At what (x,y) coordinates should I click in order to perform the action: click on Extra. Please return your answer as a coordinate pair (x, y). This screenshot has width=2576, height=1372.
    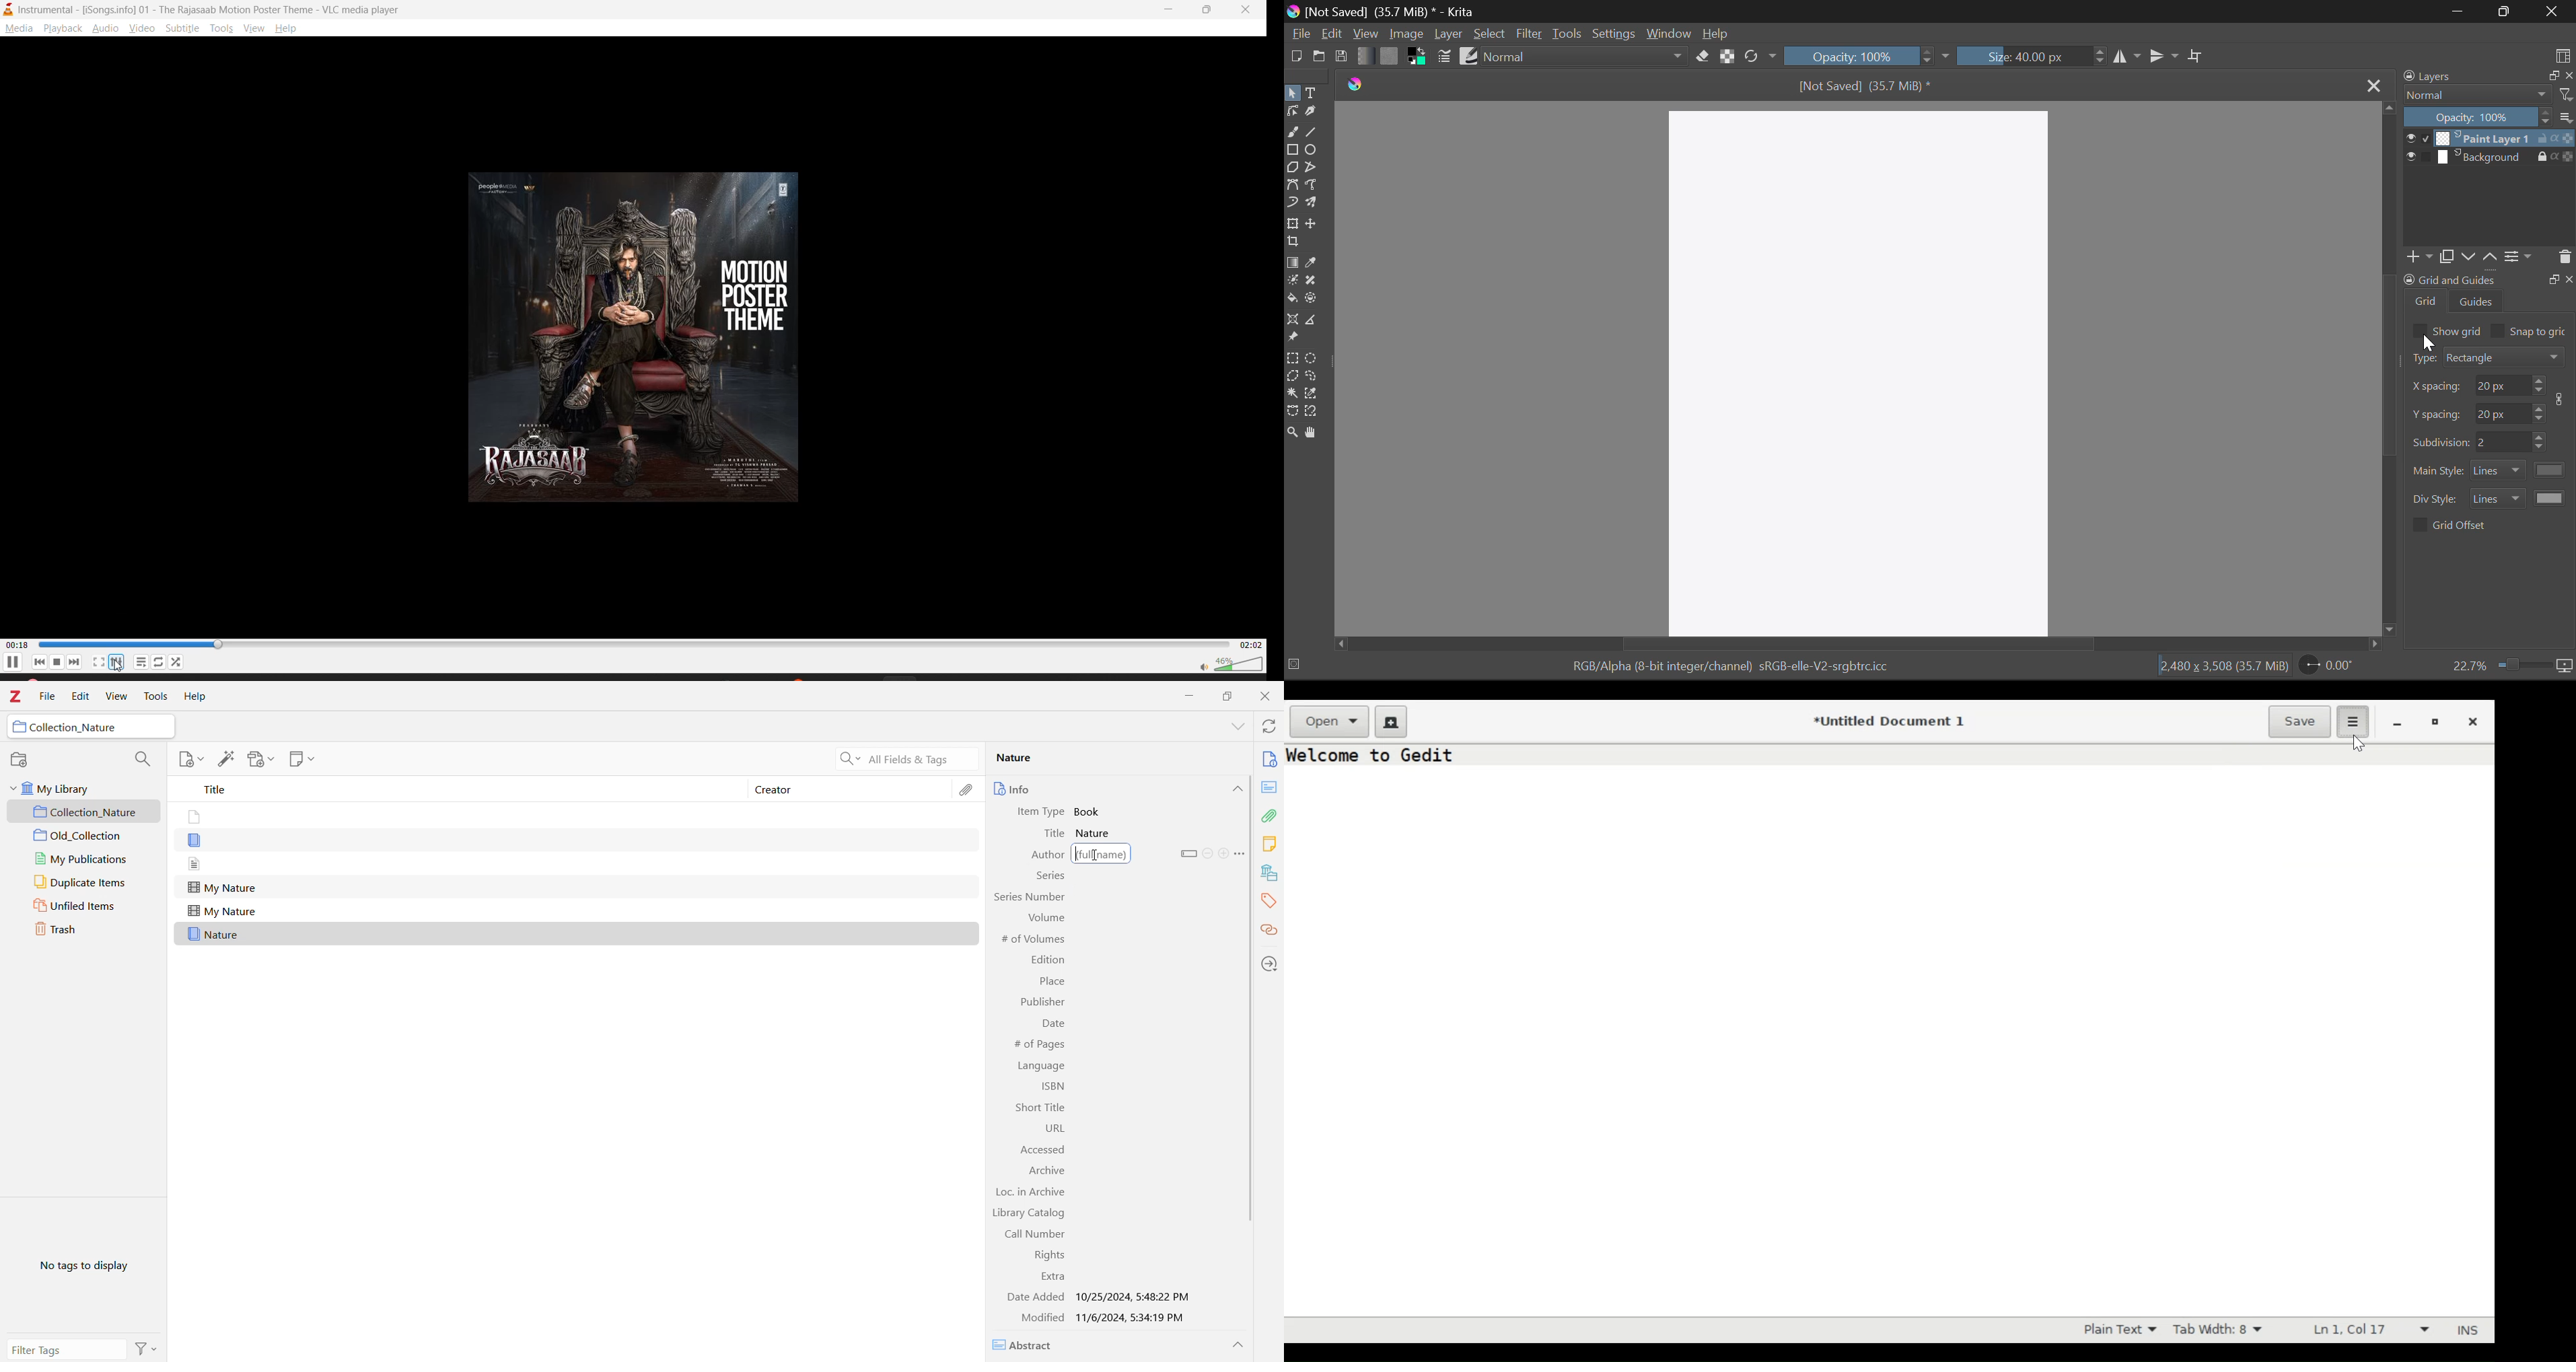
    Looking at the image, I should click on (1052, 1277).